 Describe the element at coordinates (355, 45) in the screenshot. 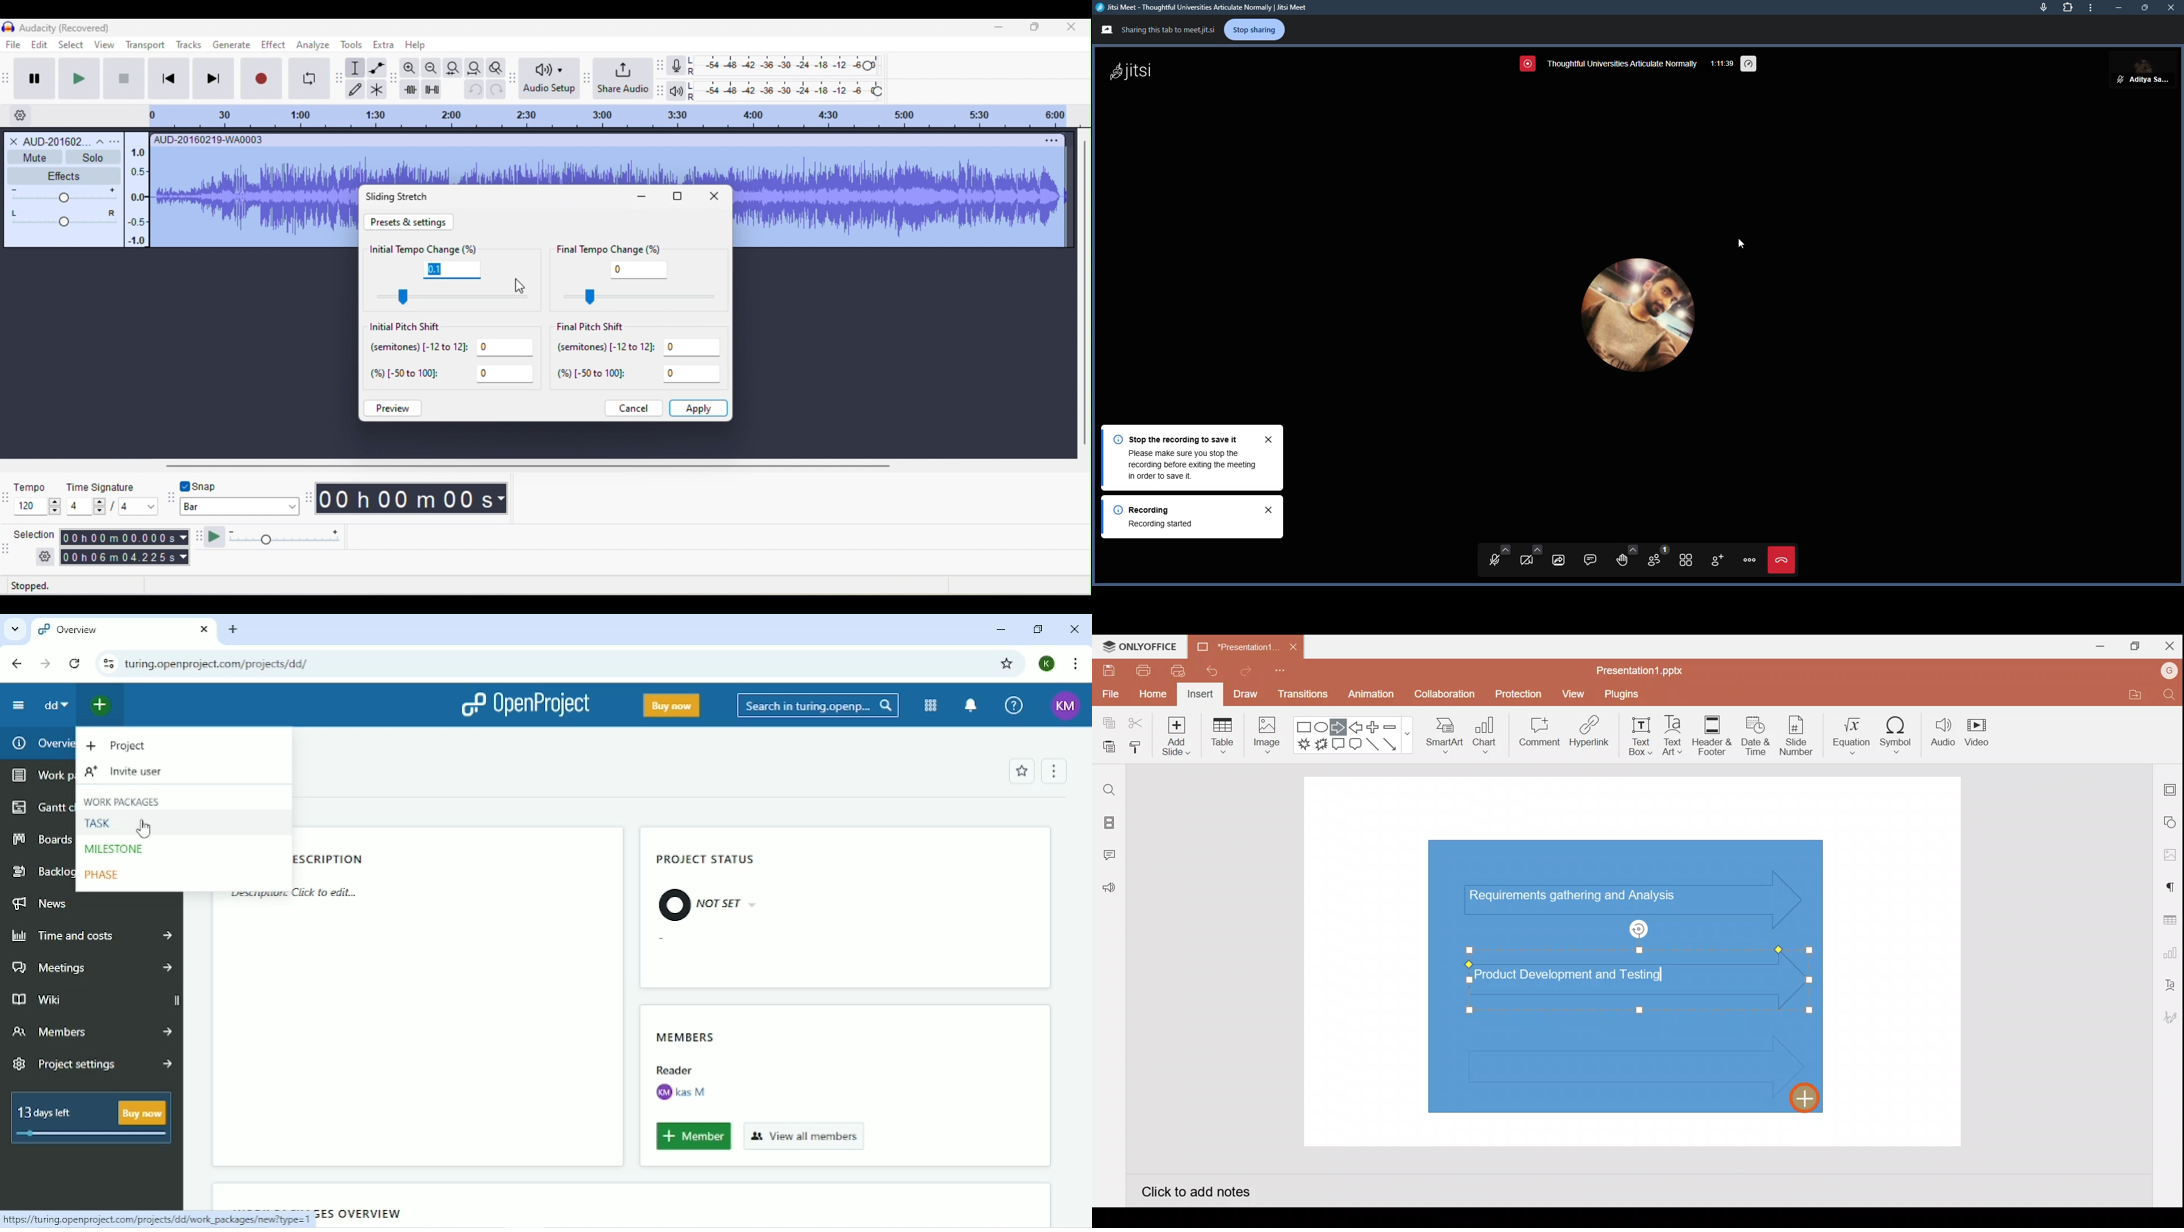

I see `tools` at that location.